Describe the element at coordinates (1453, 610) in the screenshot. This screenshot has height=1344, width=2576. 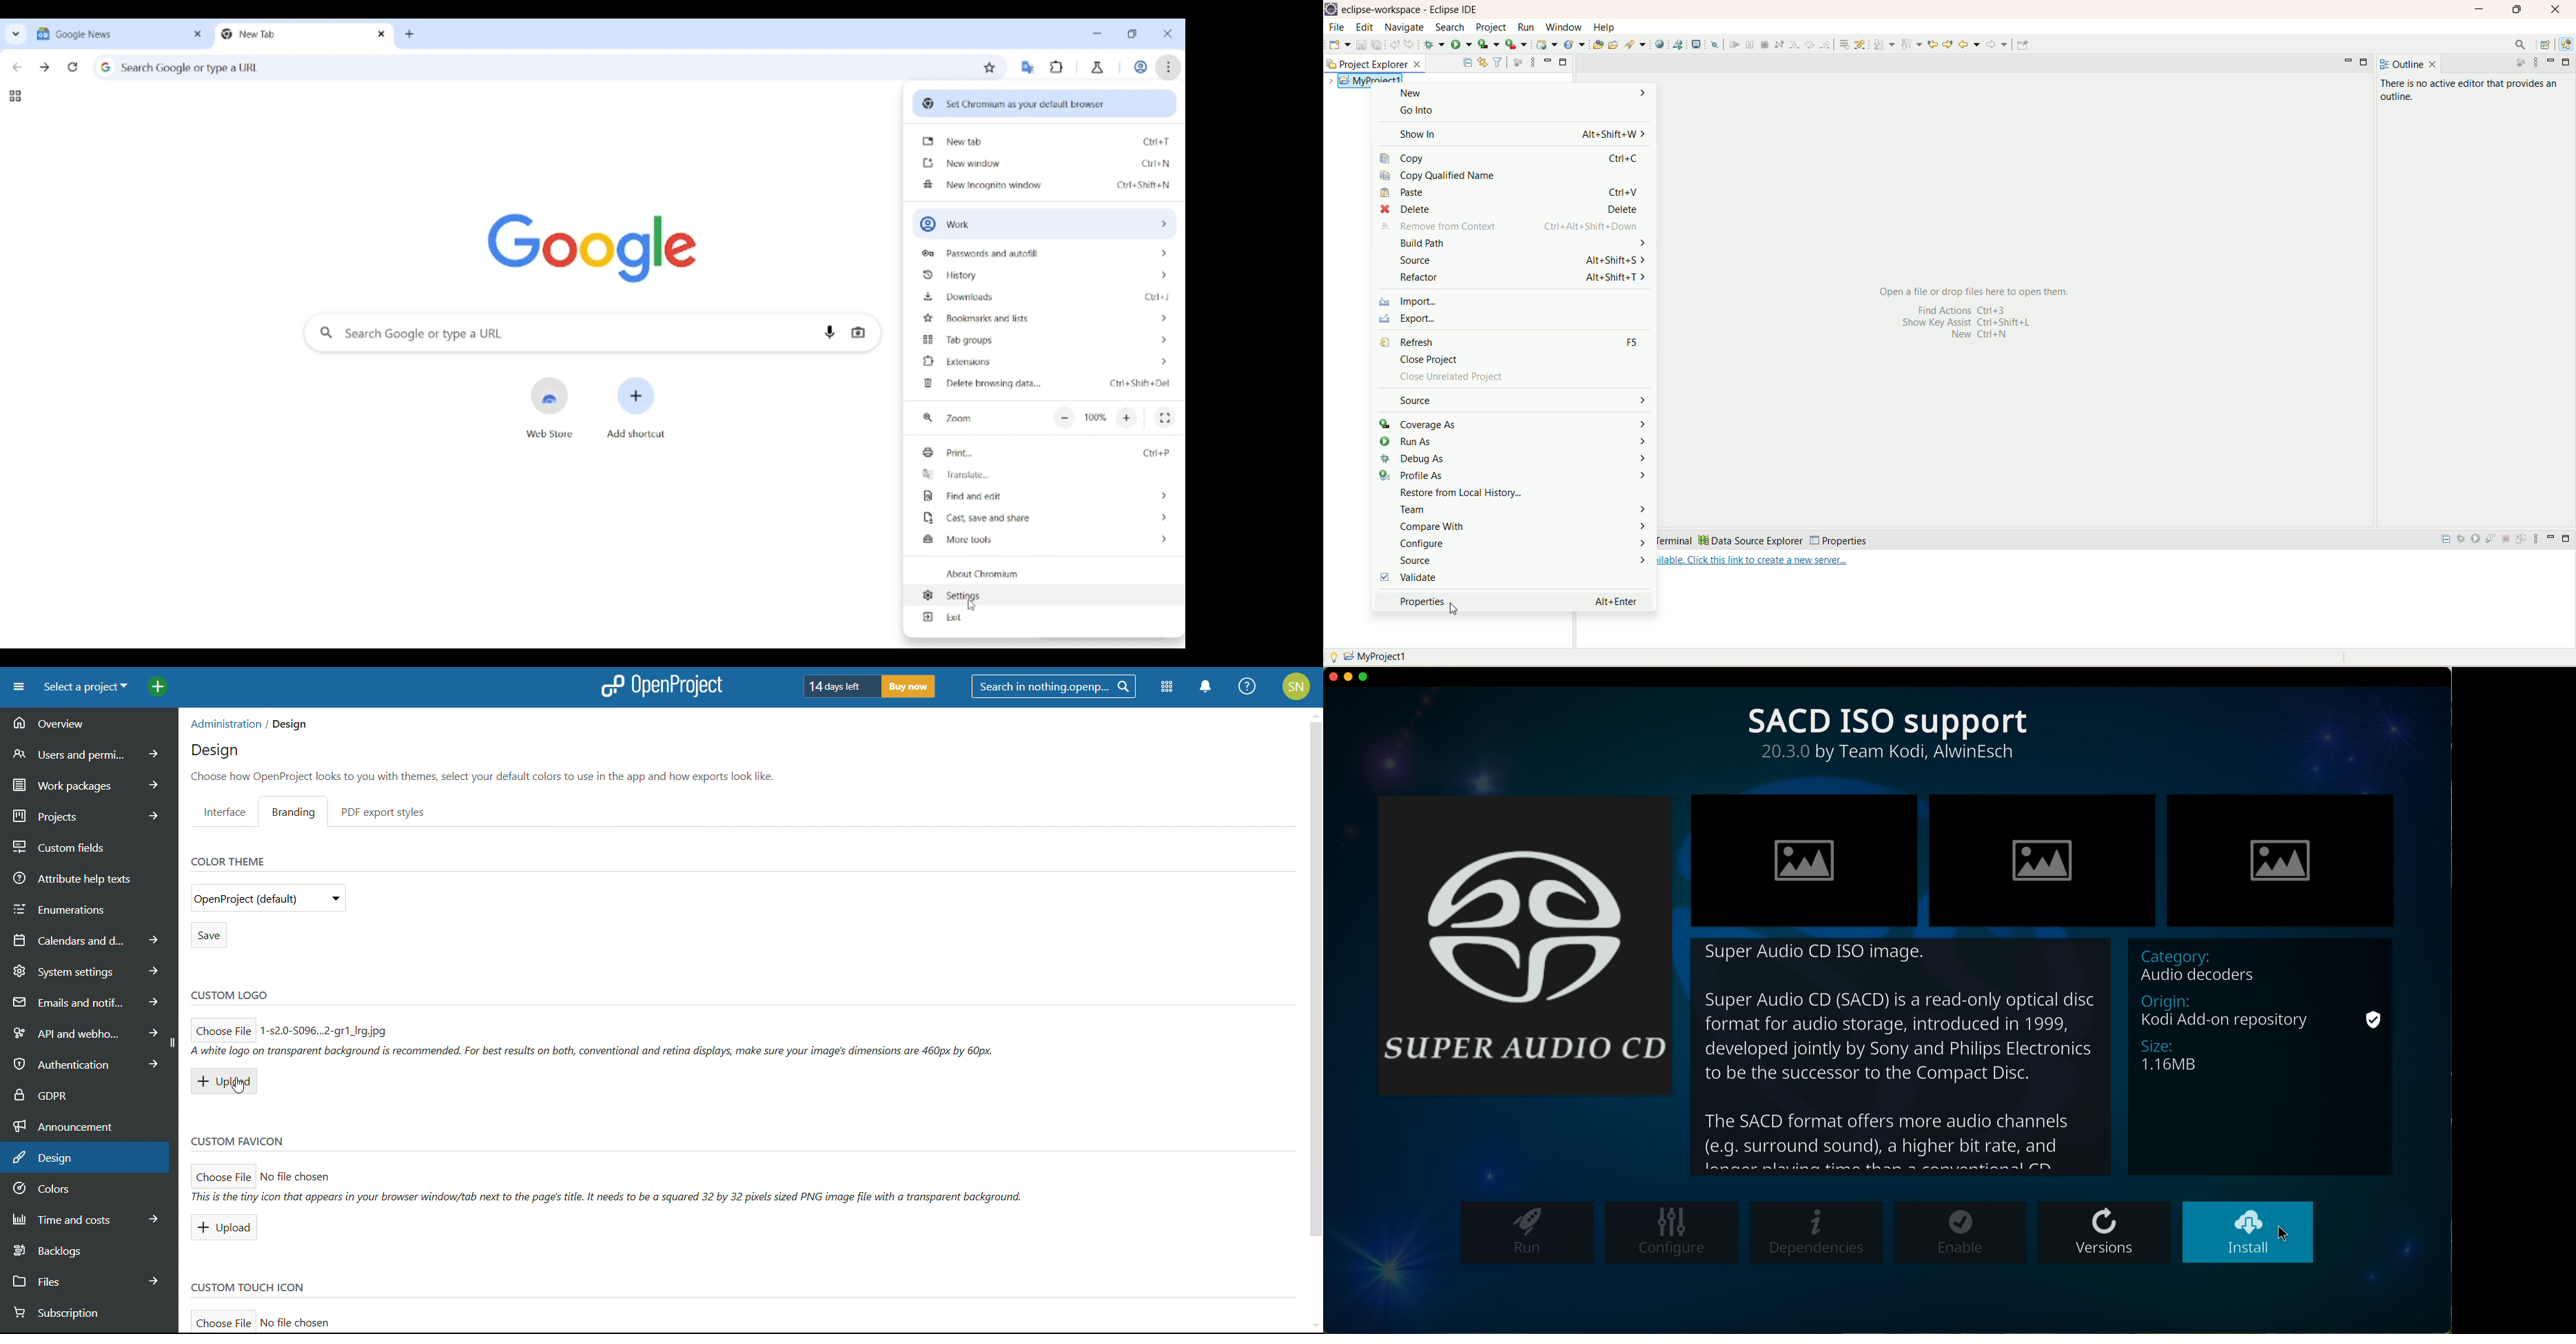
I see `cursor` at that location.